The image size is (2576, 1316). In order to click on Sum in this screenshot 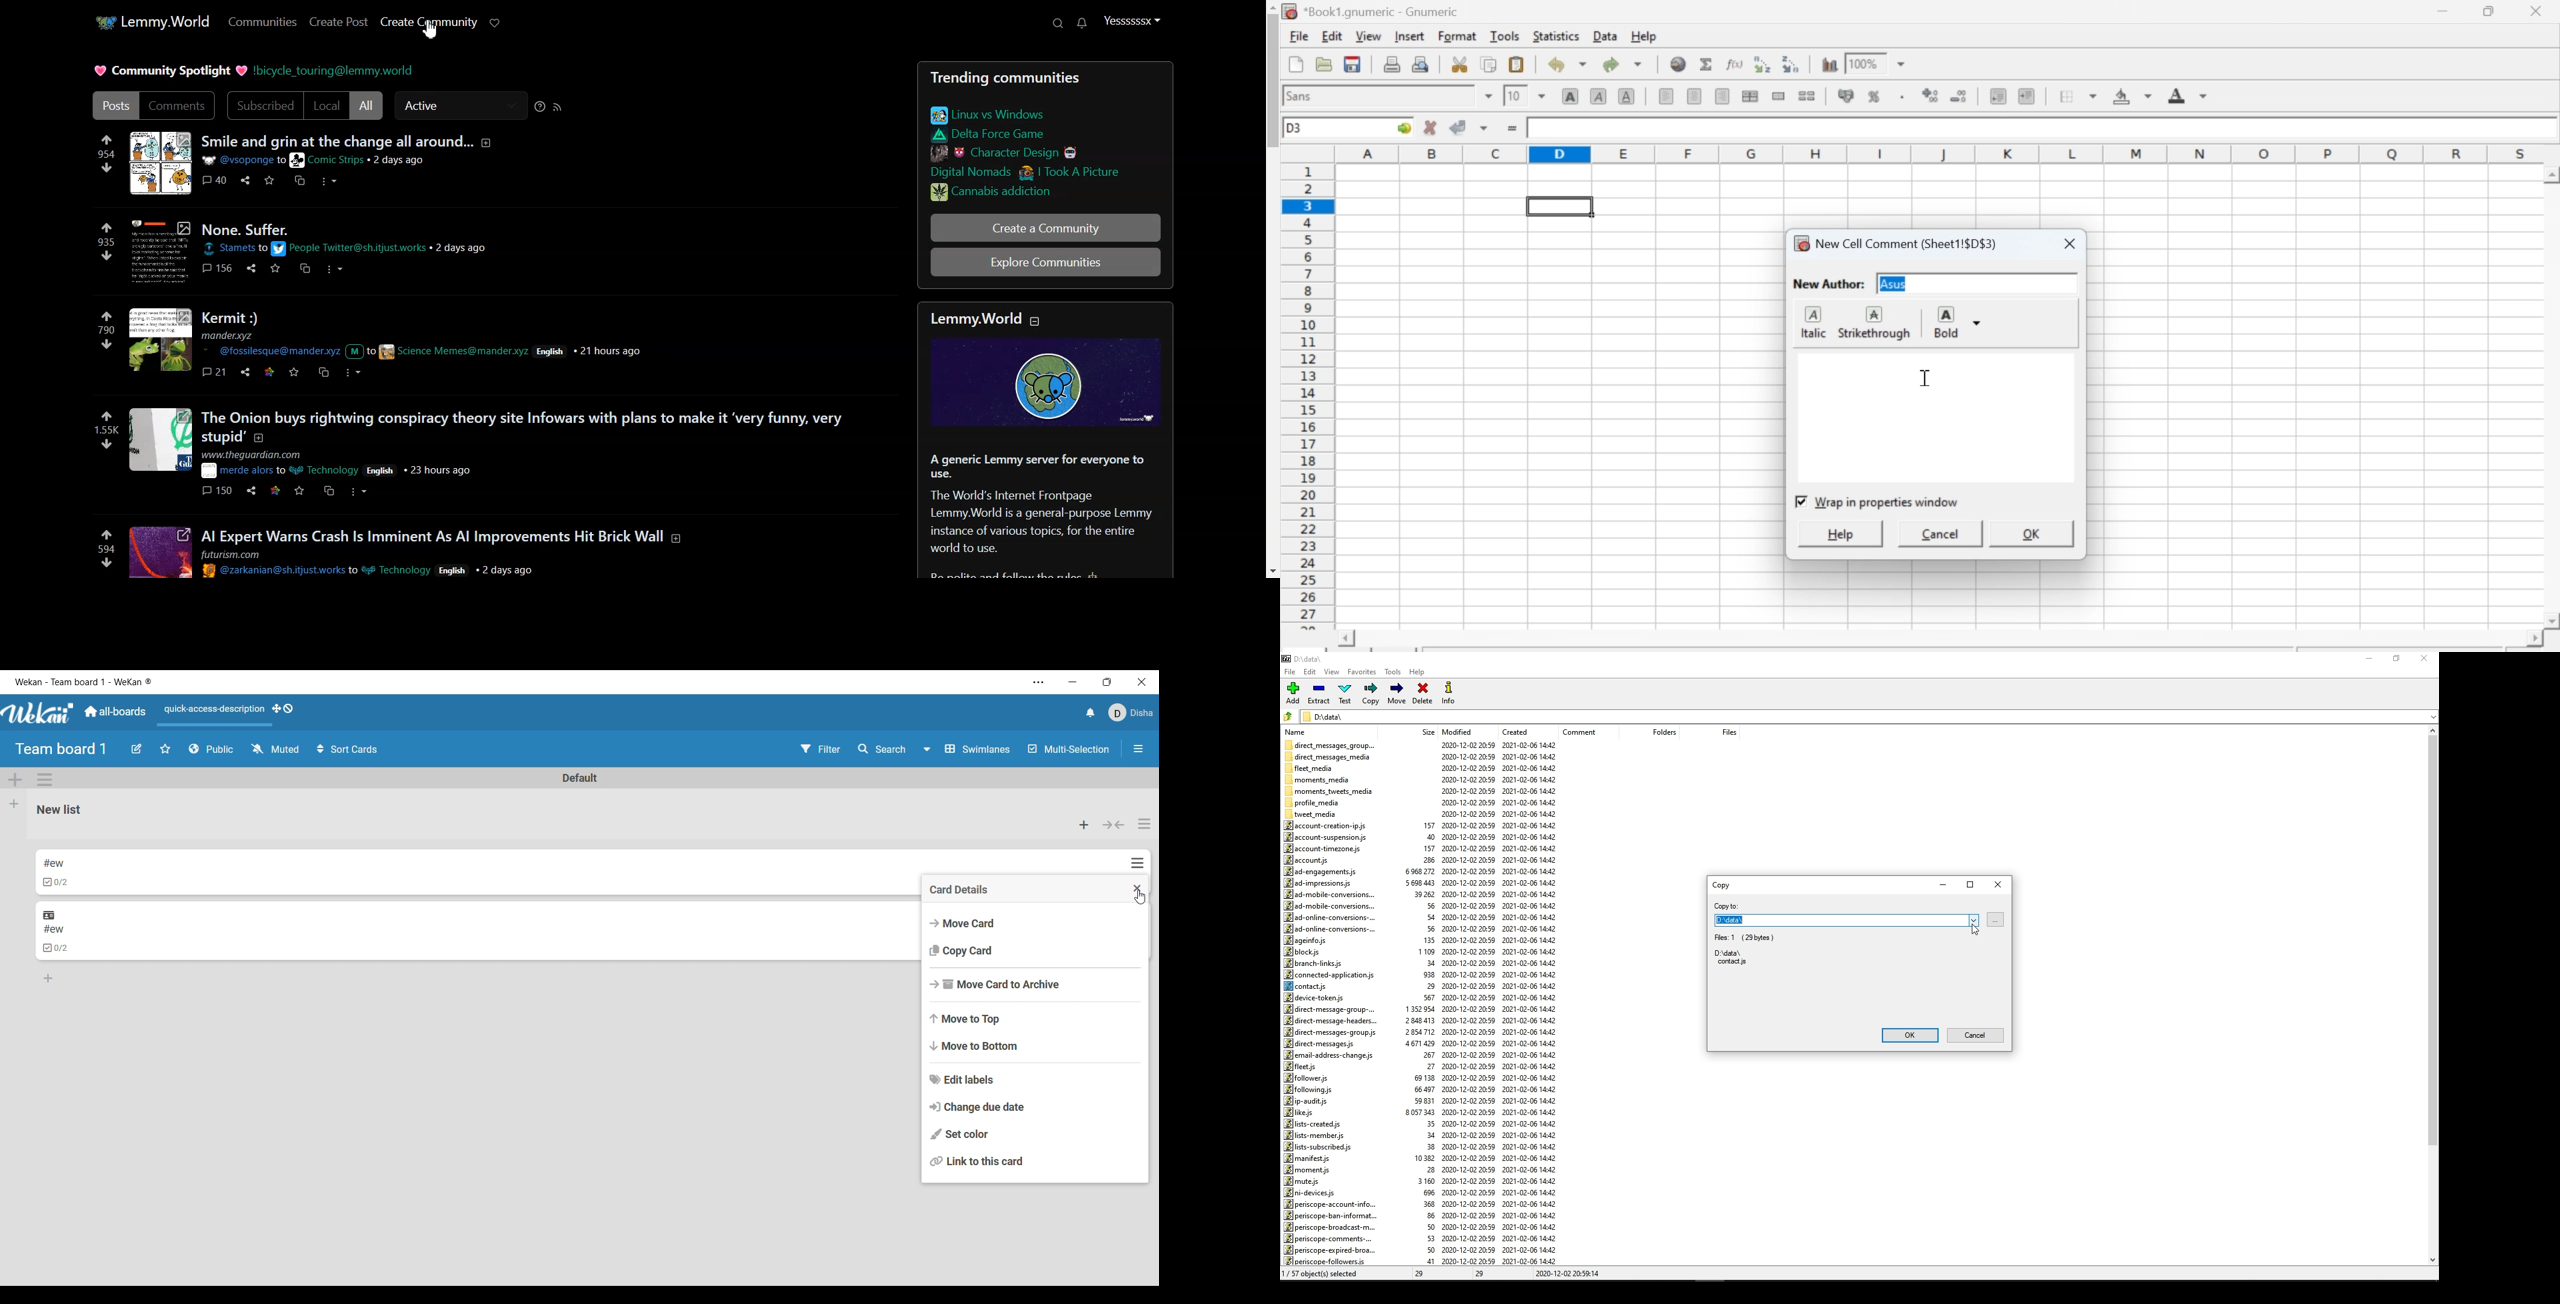, I will do `click(1708, 65)`.